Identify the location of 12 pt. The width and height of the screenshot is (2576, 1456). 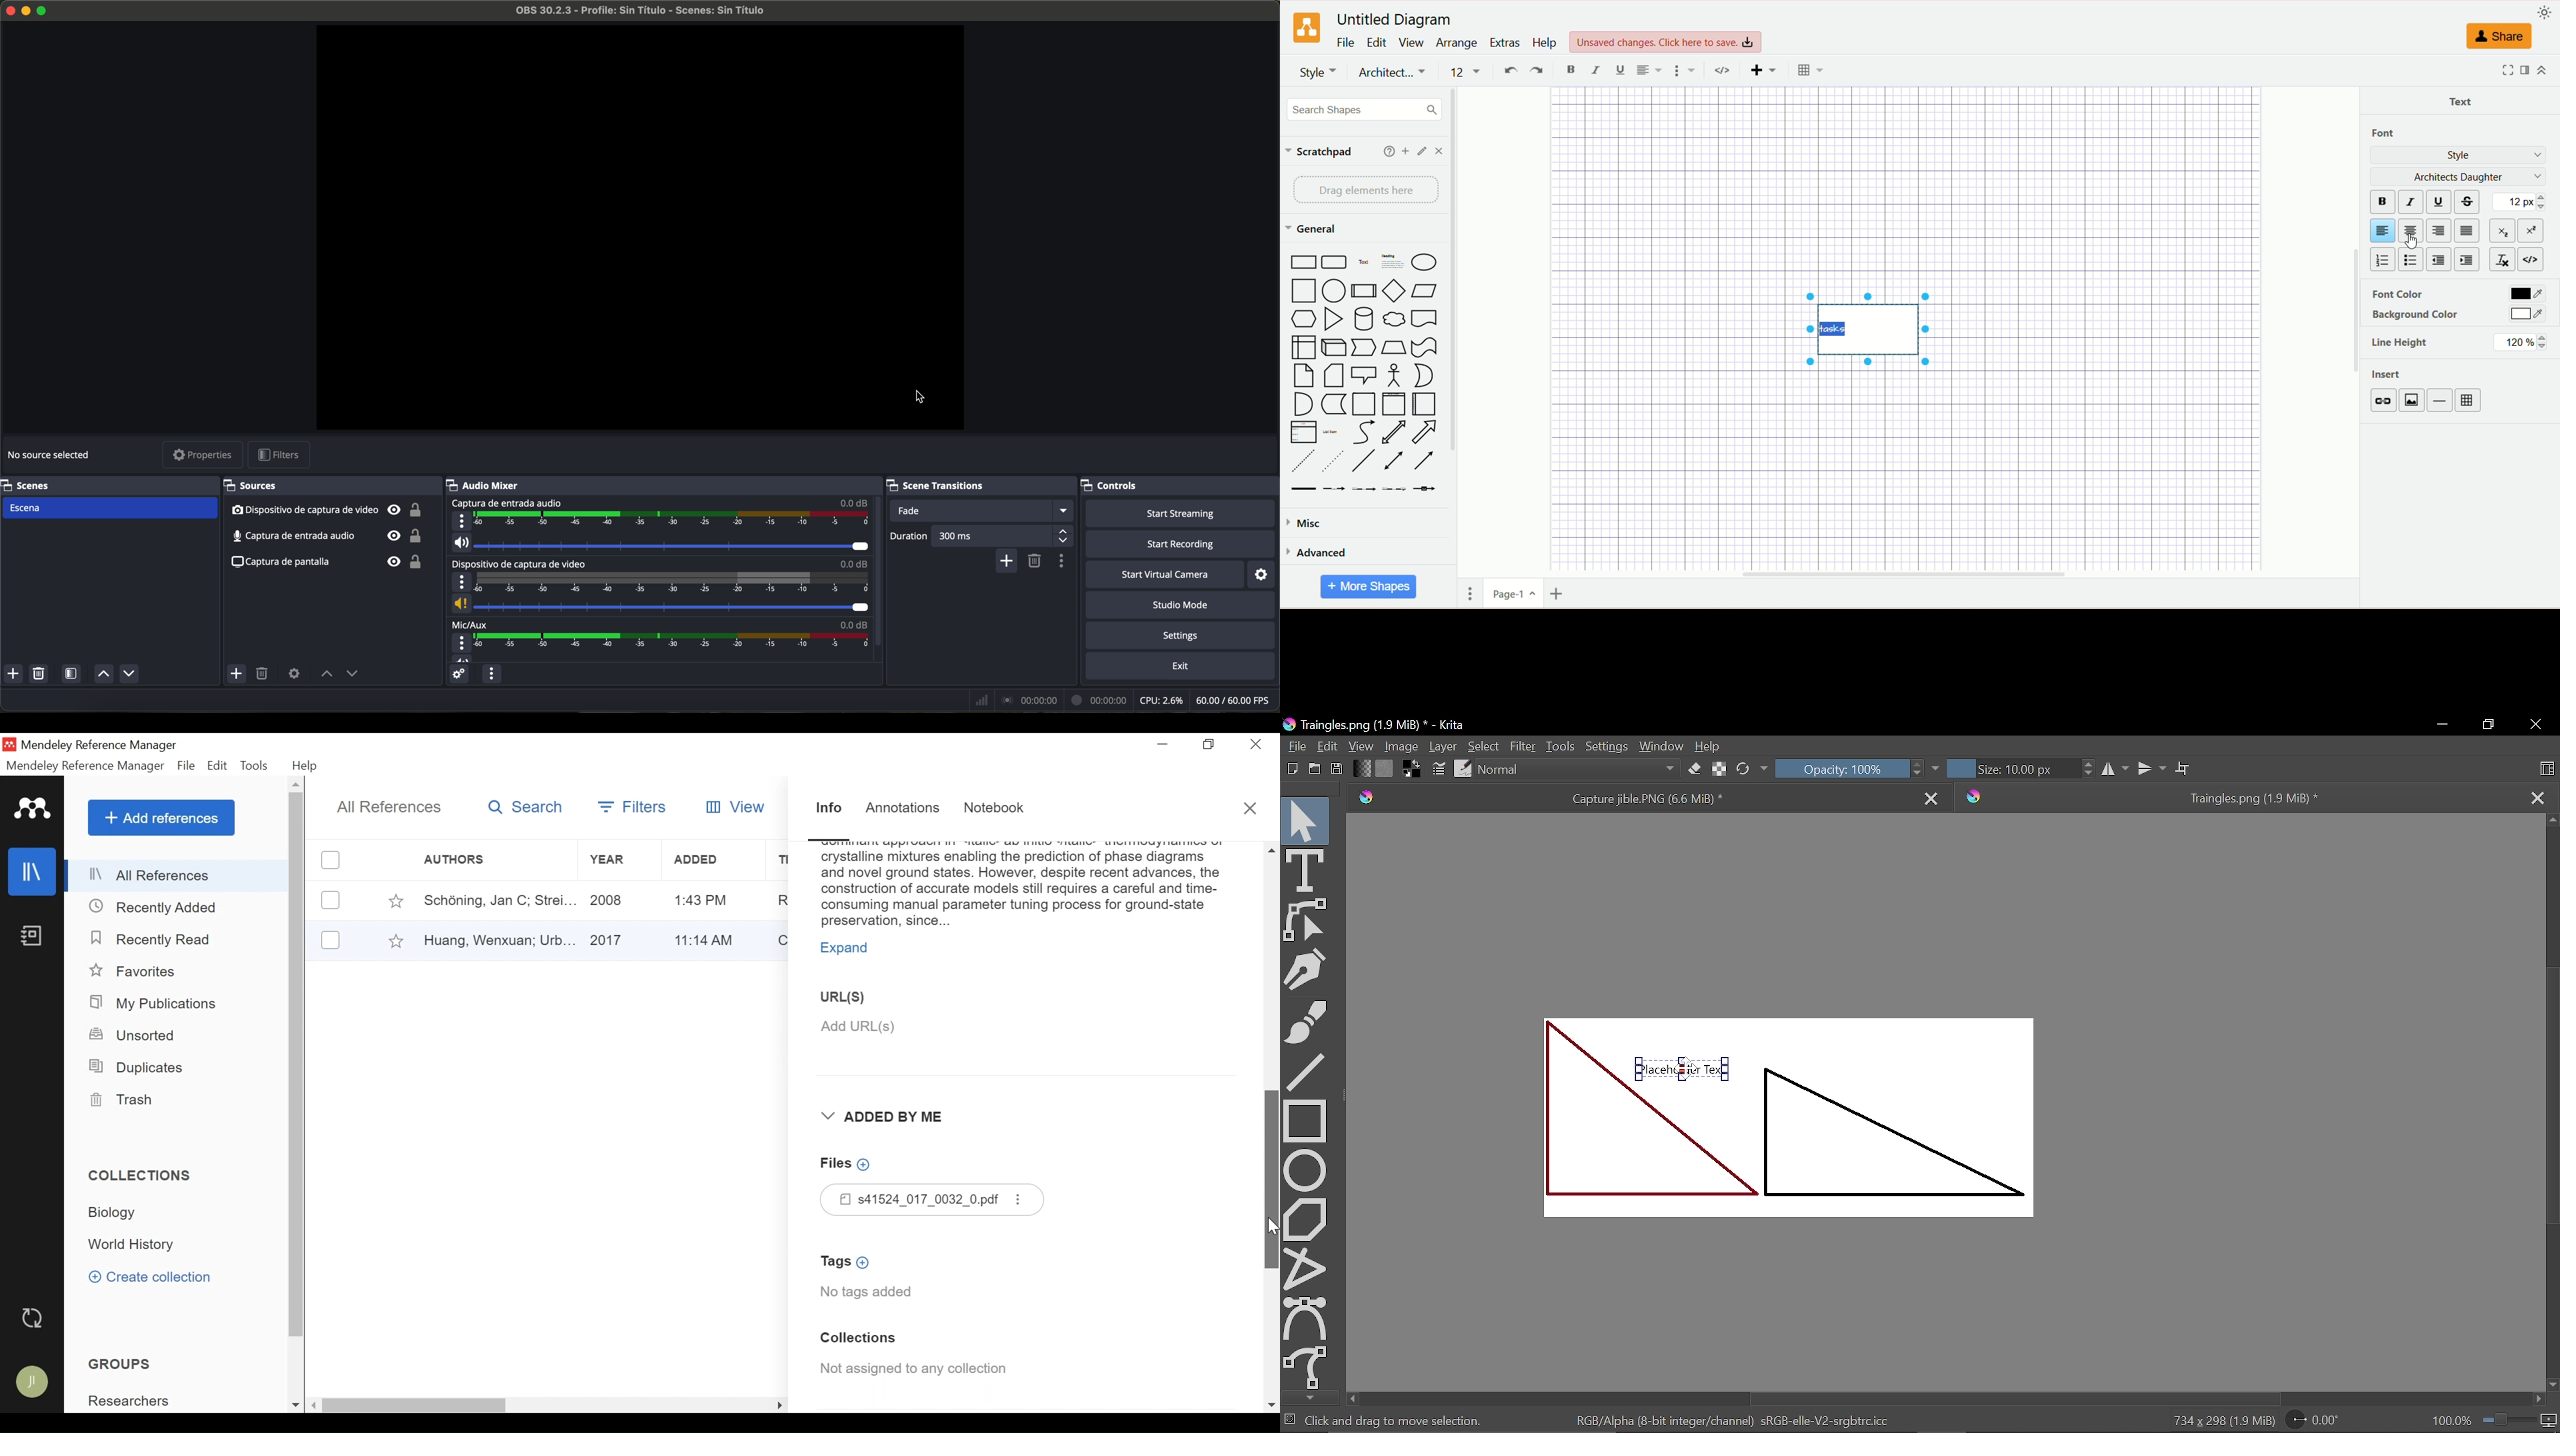
(2522, 202).